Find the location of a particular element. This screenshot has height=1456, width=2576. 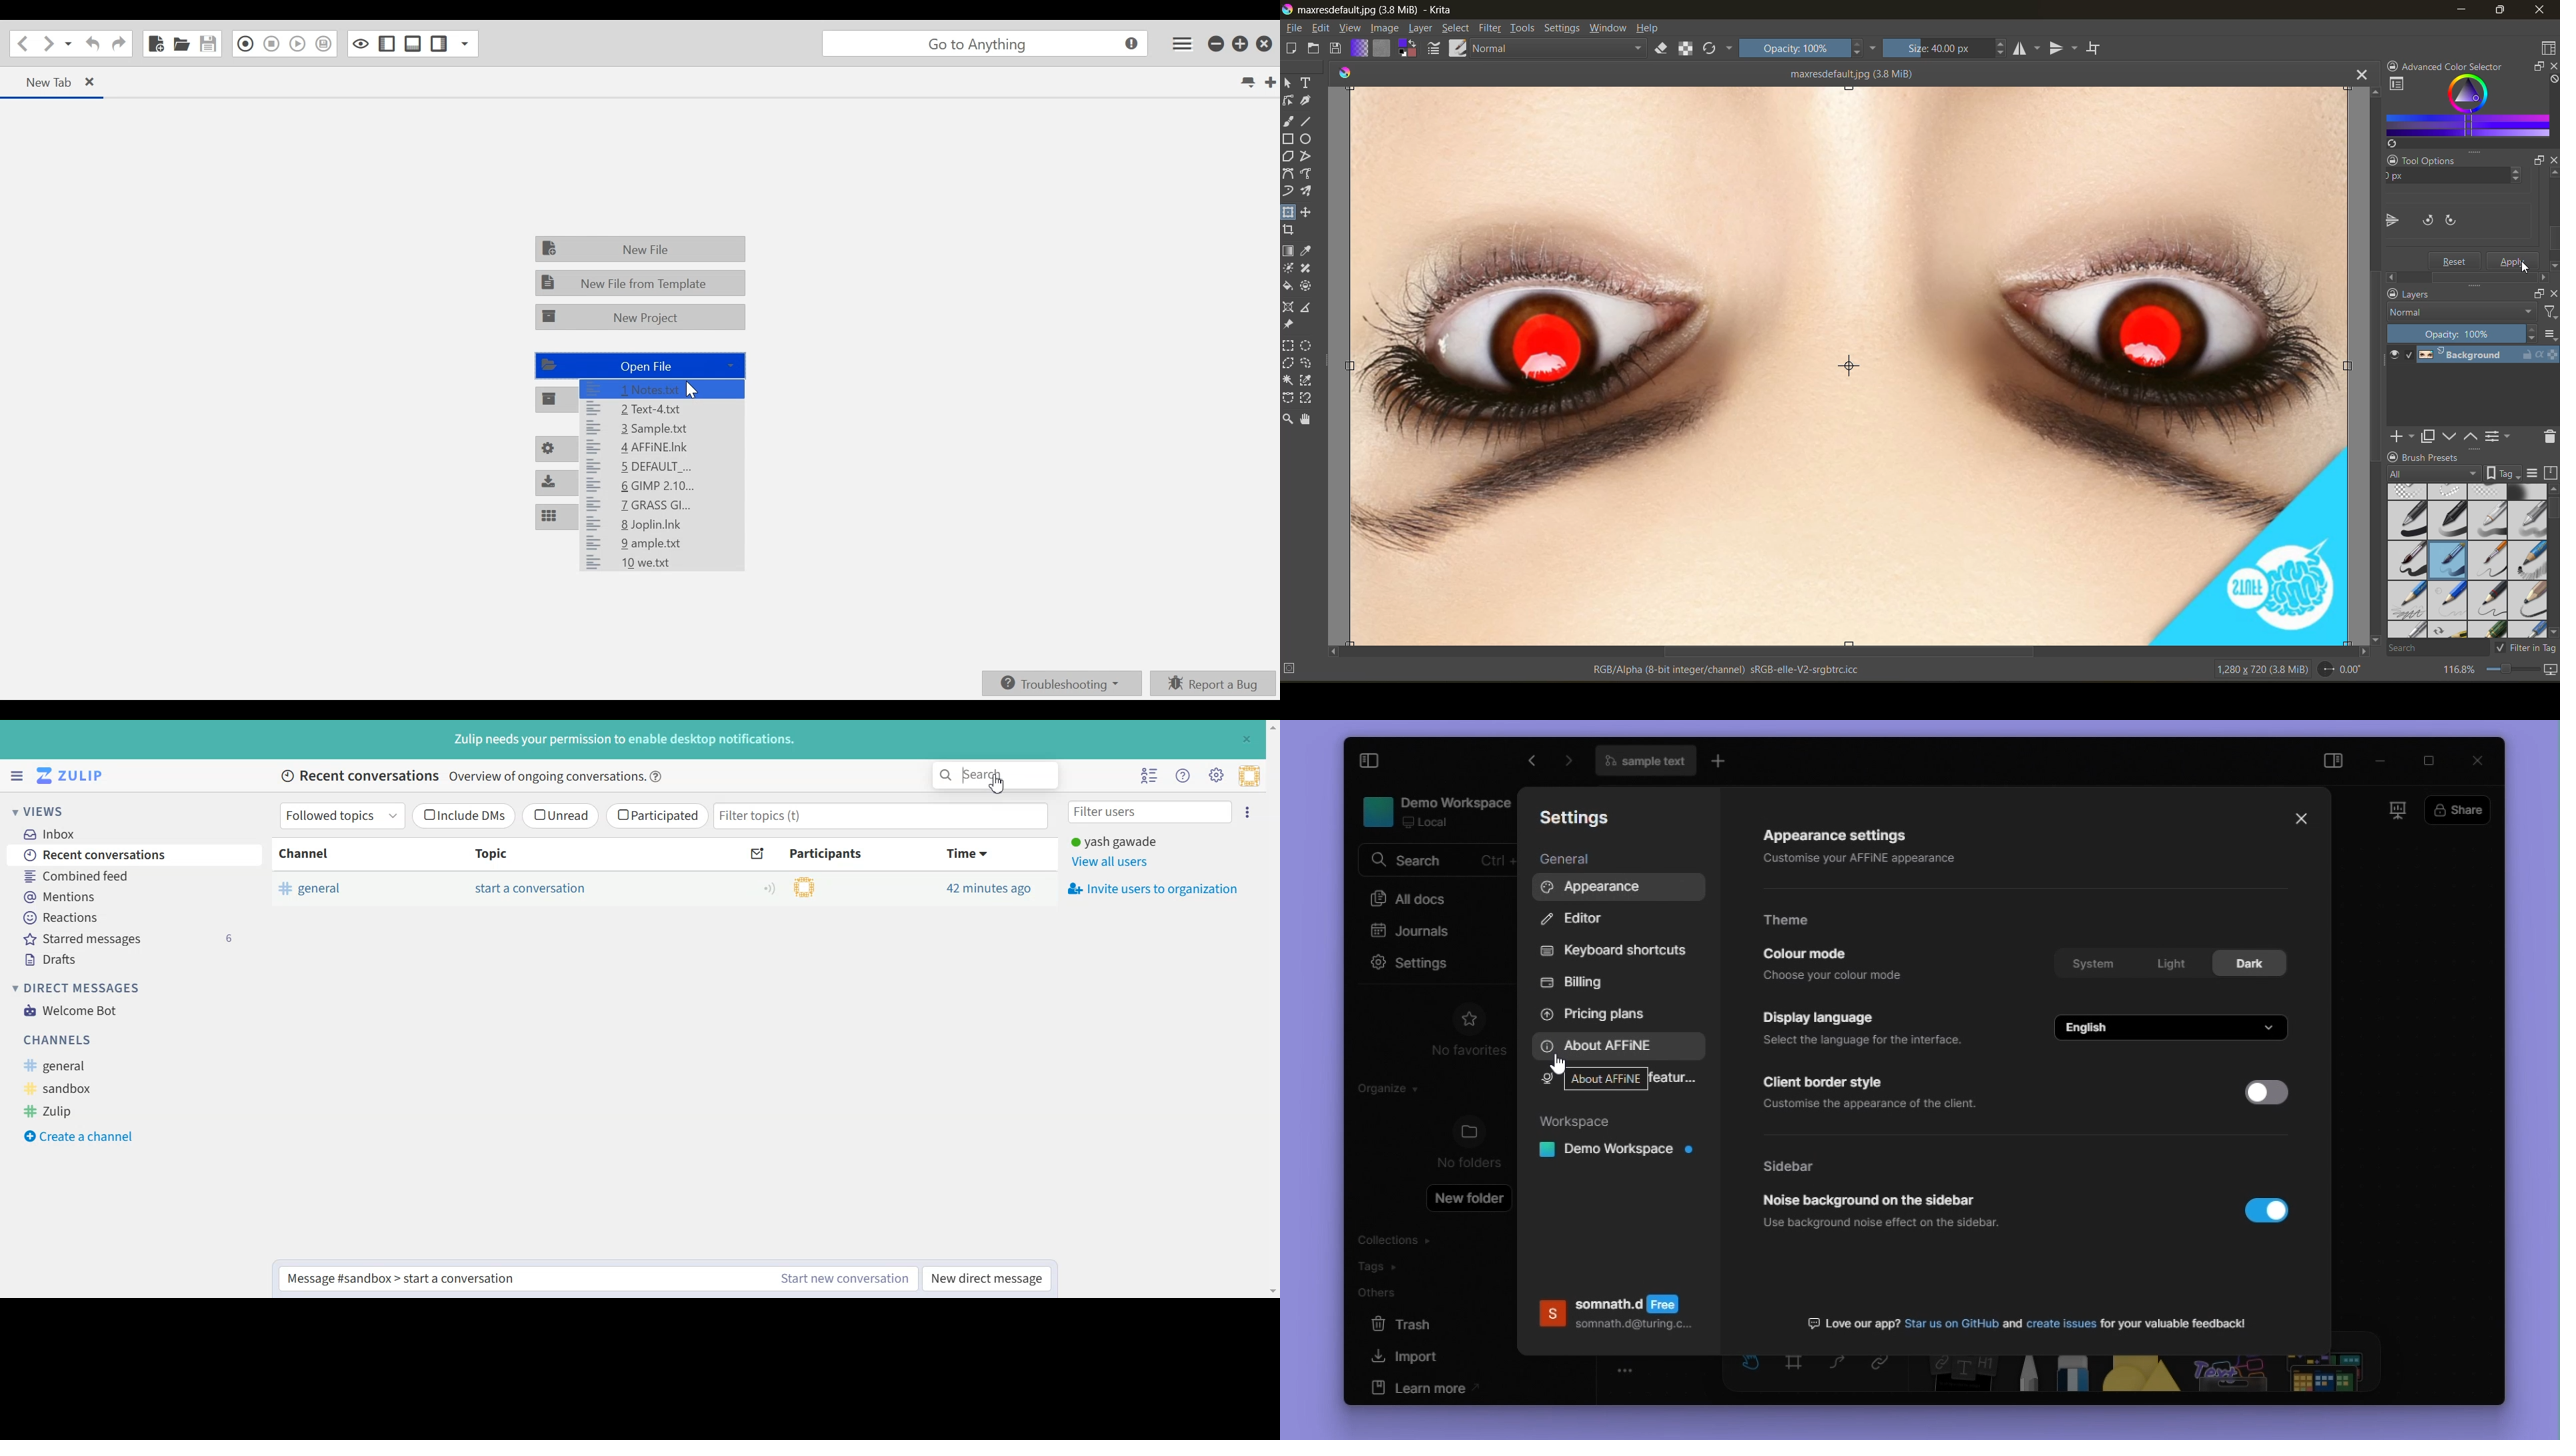

Followed topics is located at coordinates (343, 816).